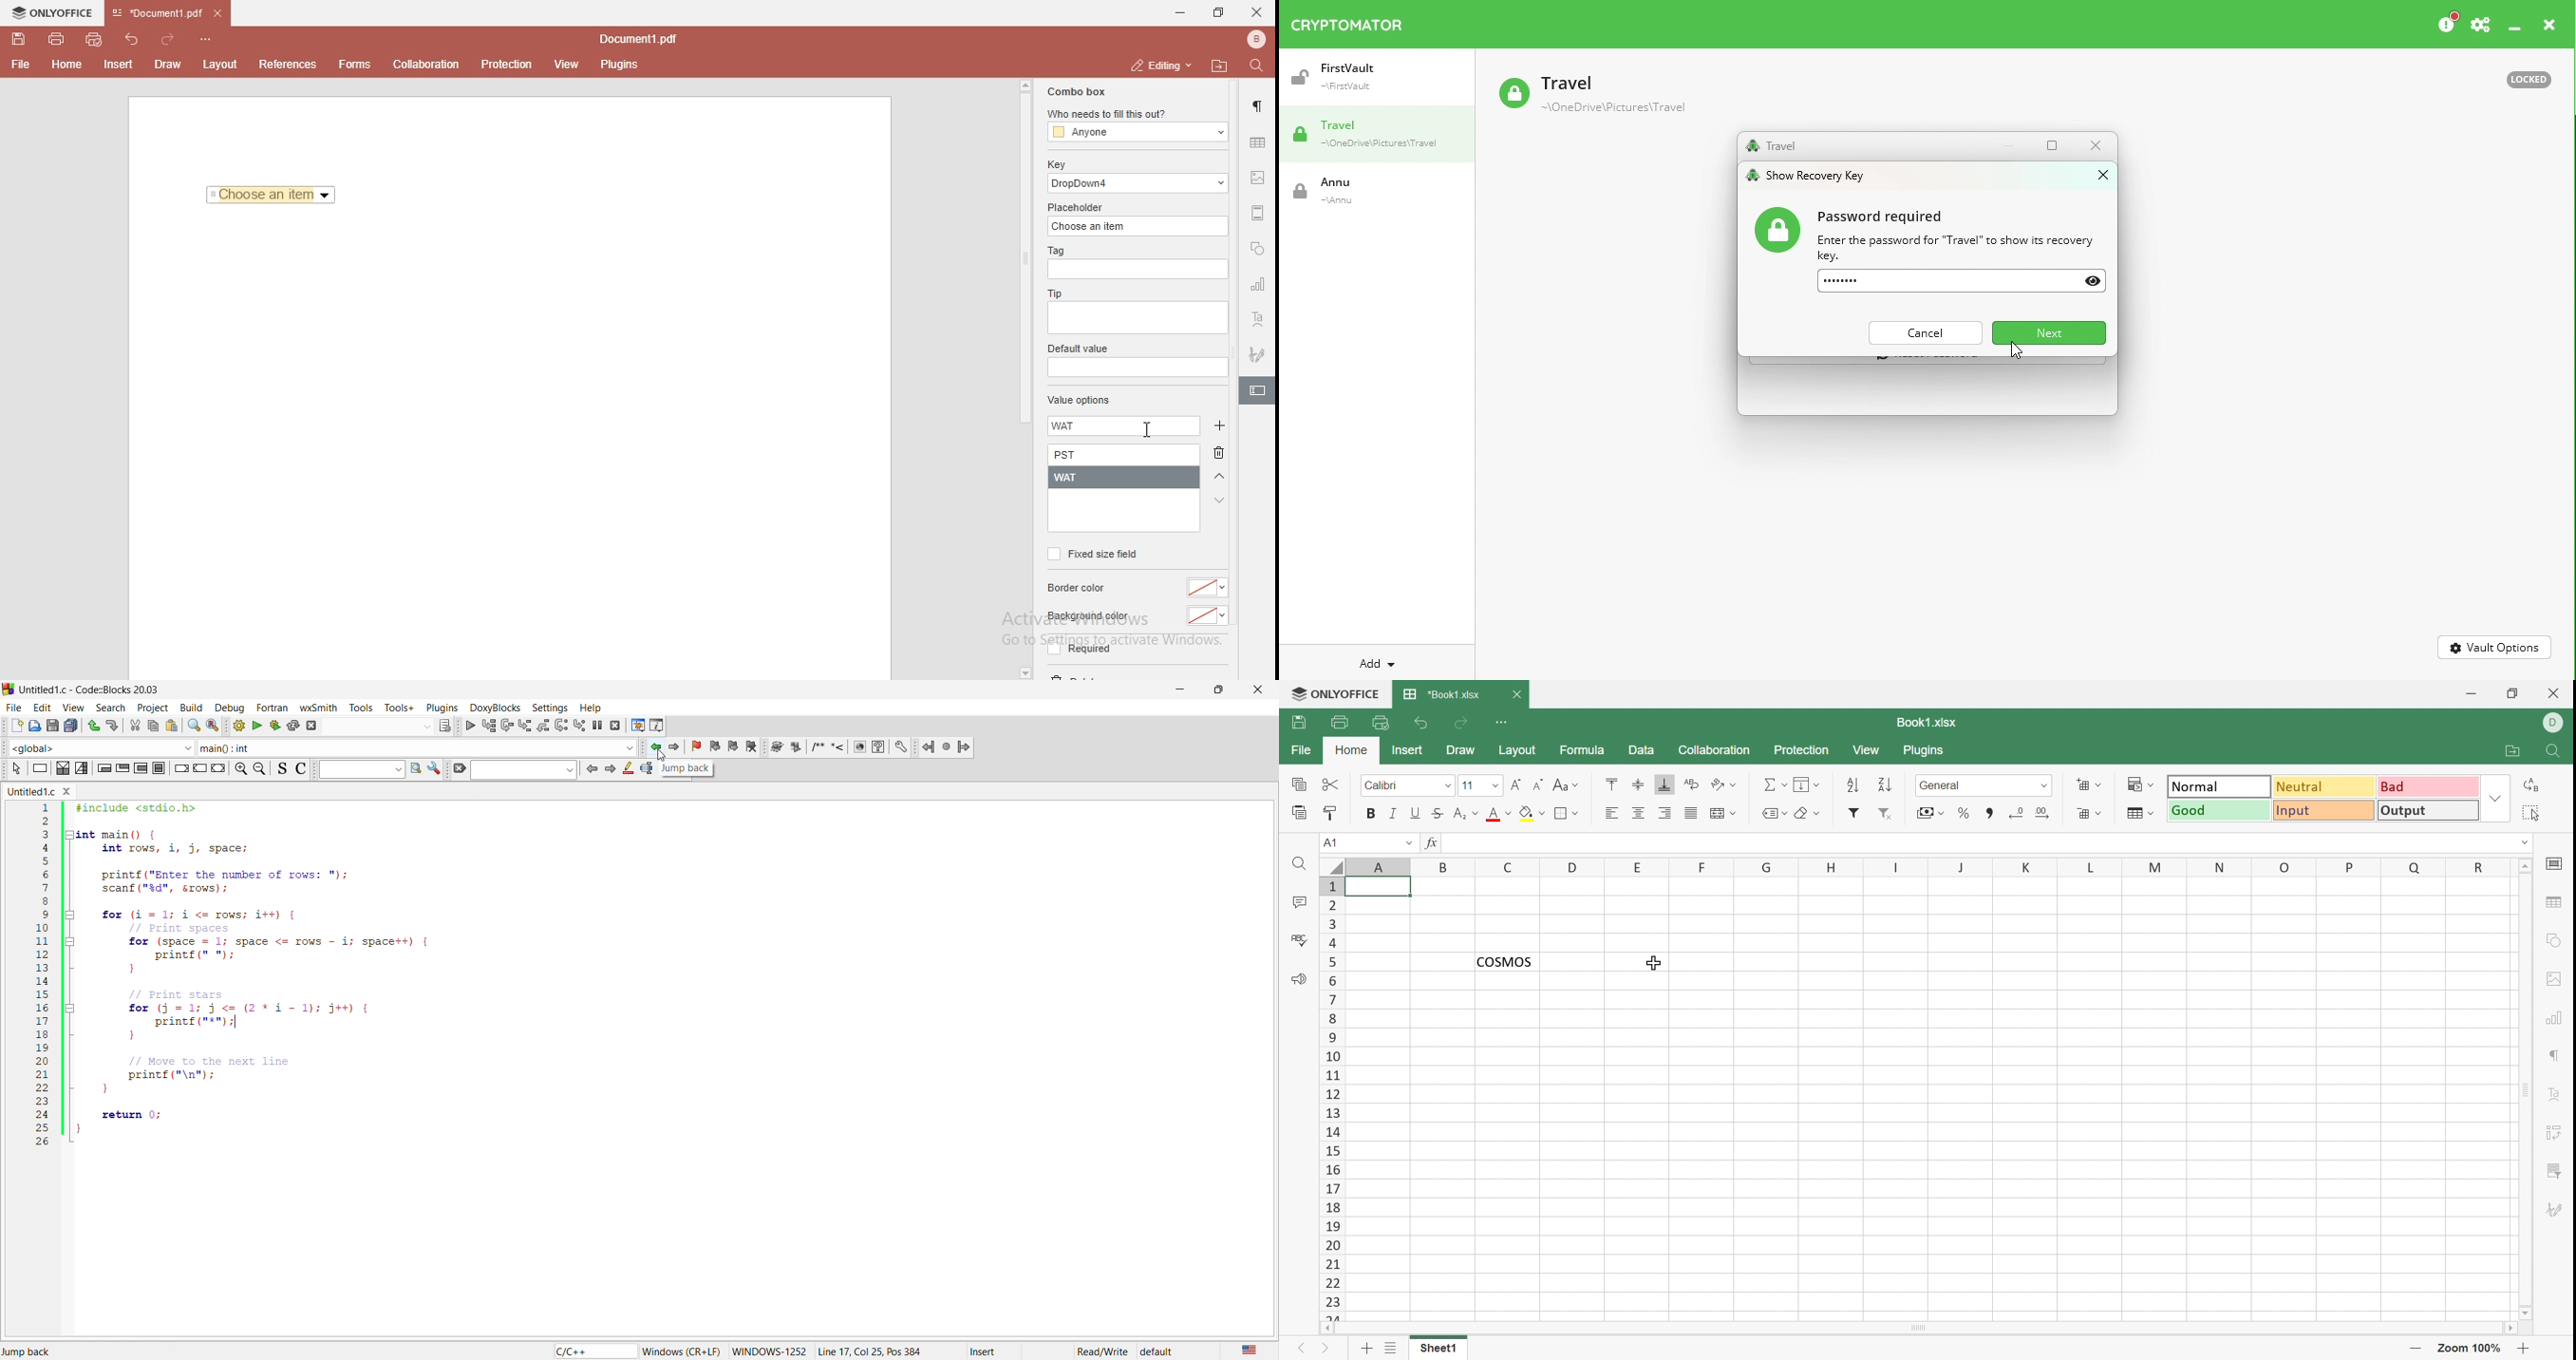 Image resolution: width=2576 pixels, height=1372 pixels. What do you see at coordinates (39, 769) in the screenshot?
I see `icon` at bounding box center [39, 769].